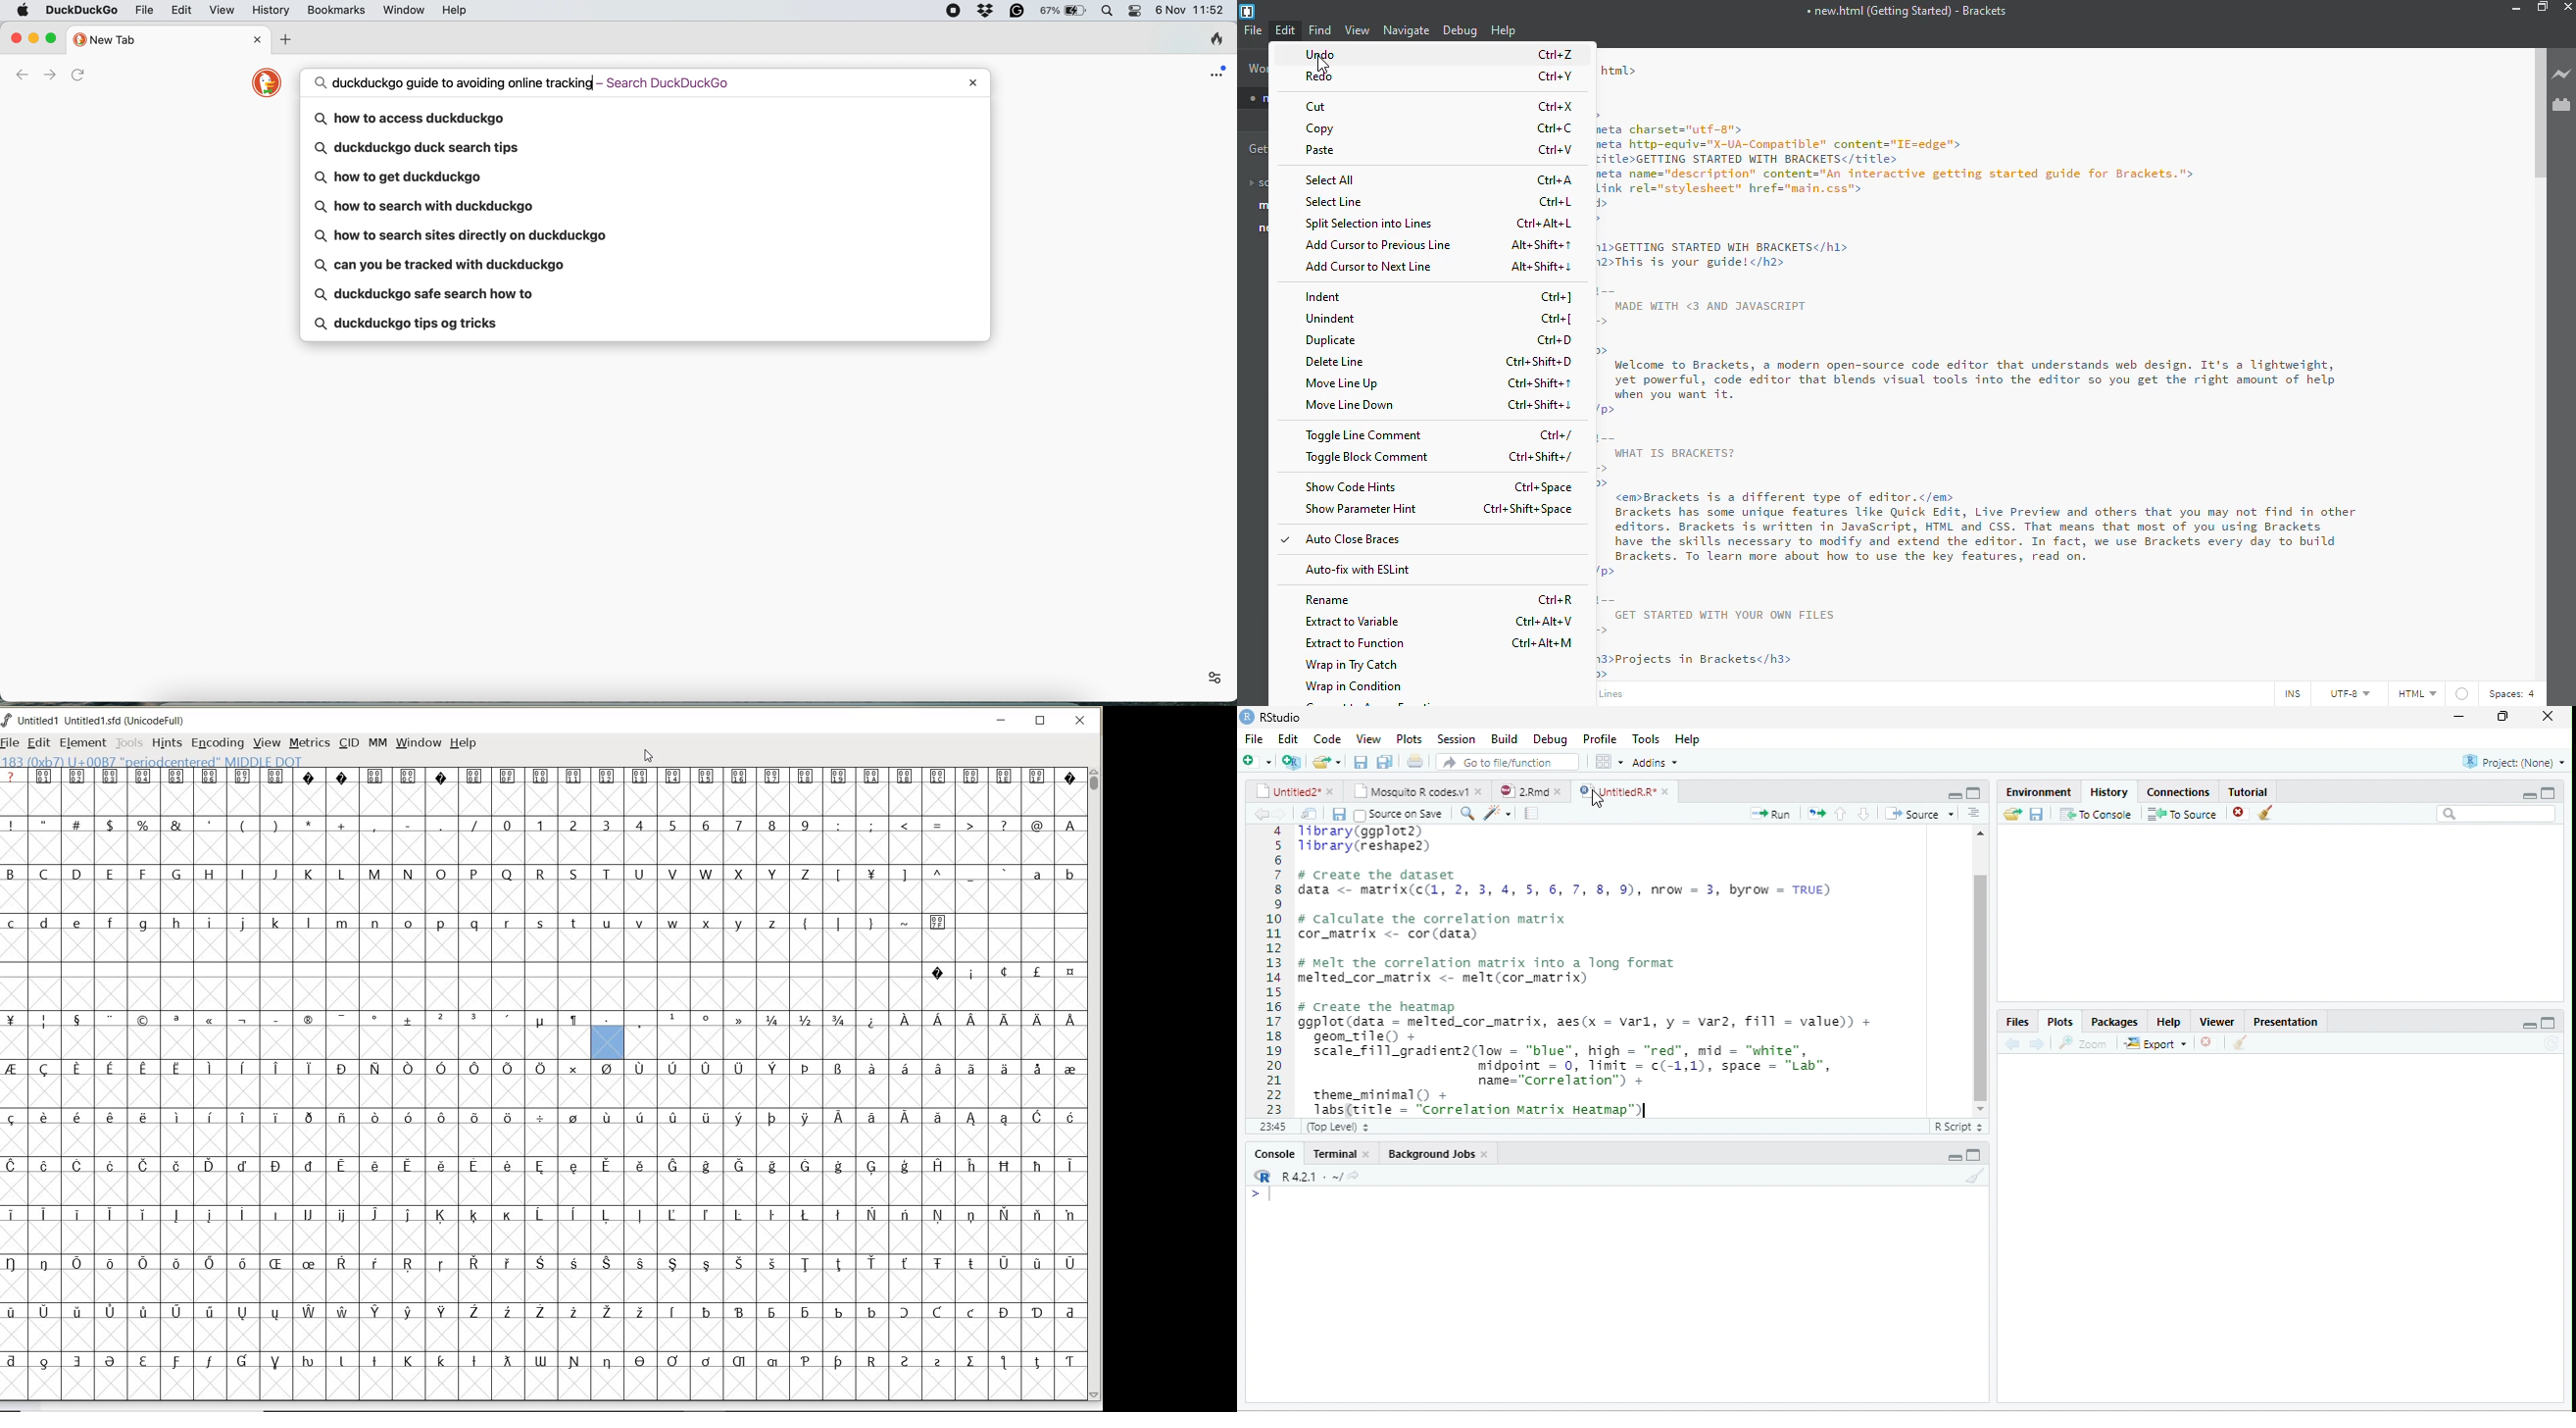 The image size is (2576, 1428). I want to click on ctrl+alt+m, so click(1546, 643).